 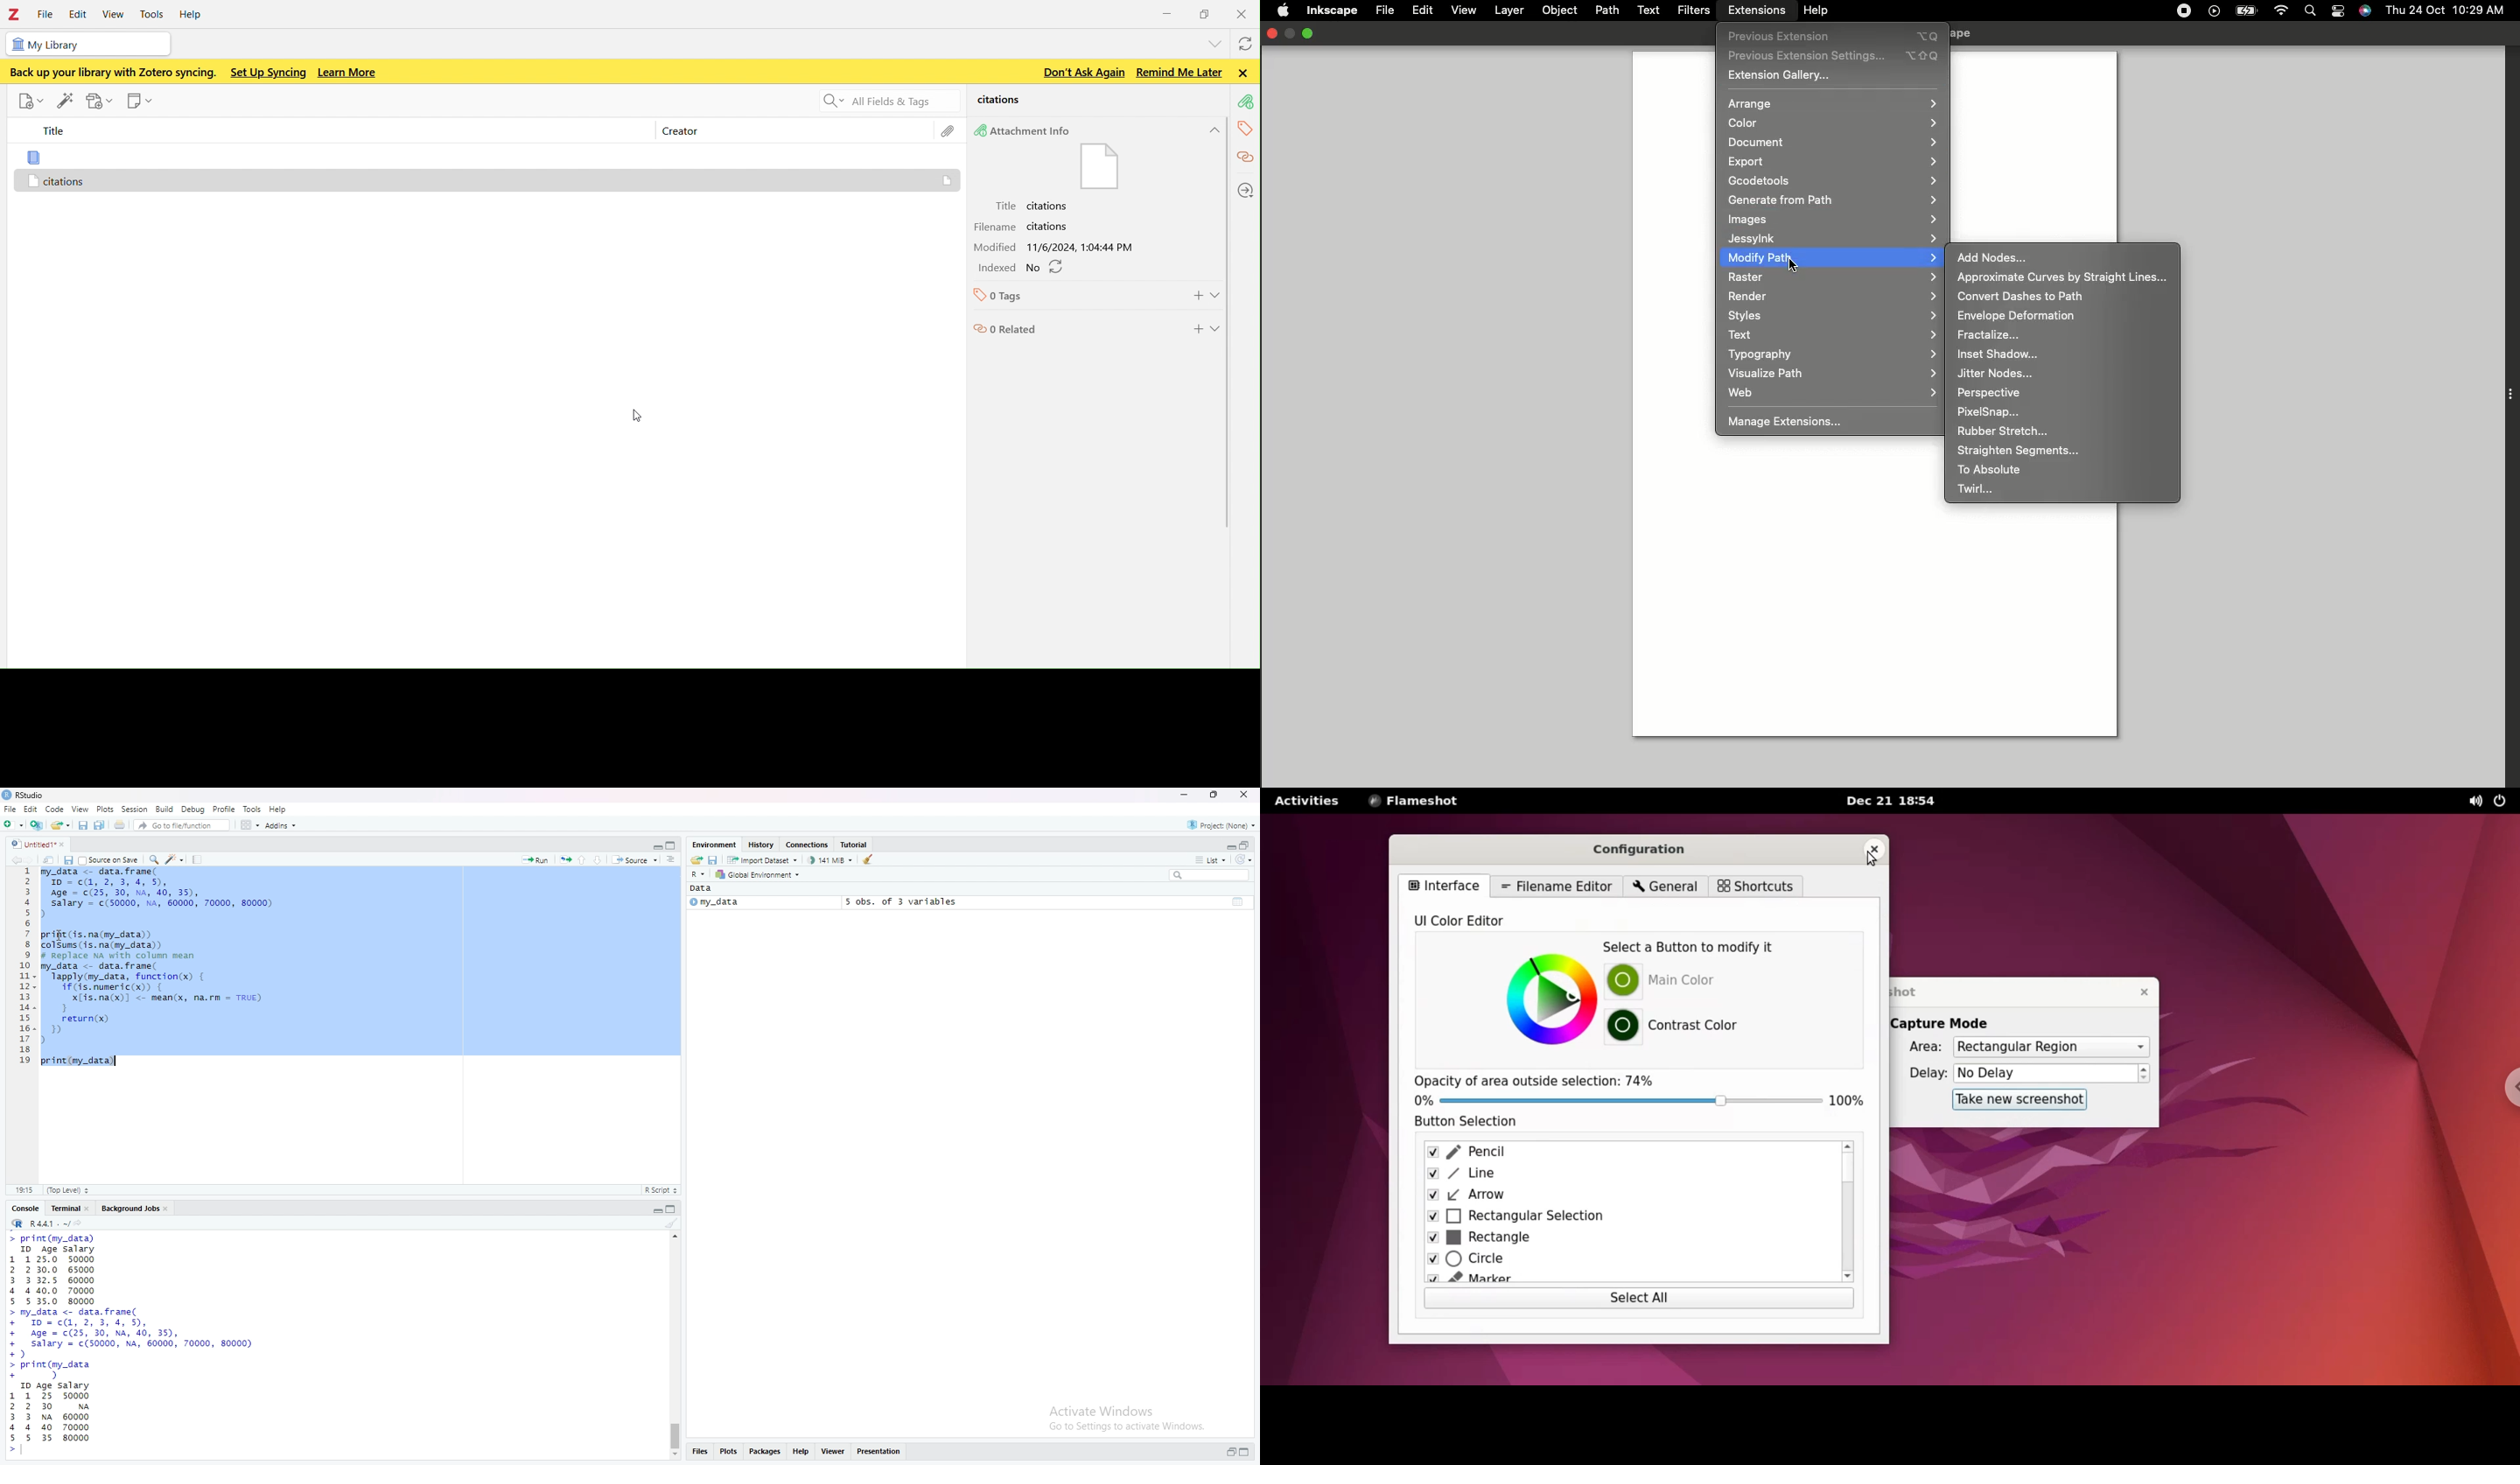 What do you see at coordinates (1033, 267) in the screenshot?
I see `No` at bounding box center [1033, 267].